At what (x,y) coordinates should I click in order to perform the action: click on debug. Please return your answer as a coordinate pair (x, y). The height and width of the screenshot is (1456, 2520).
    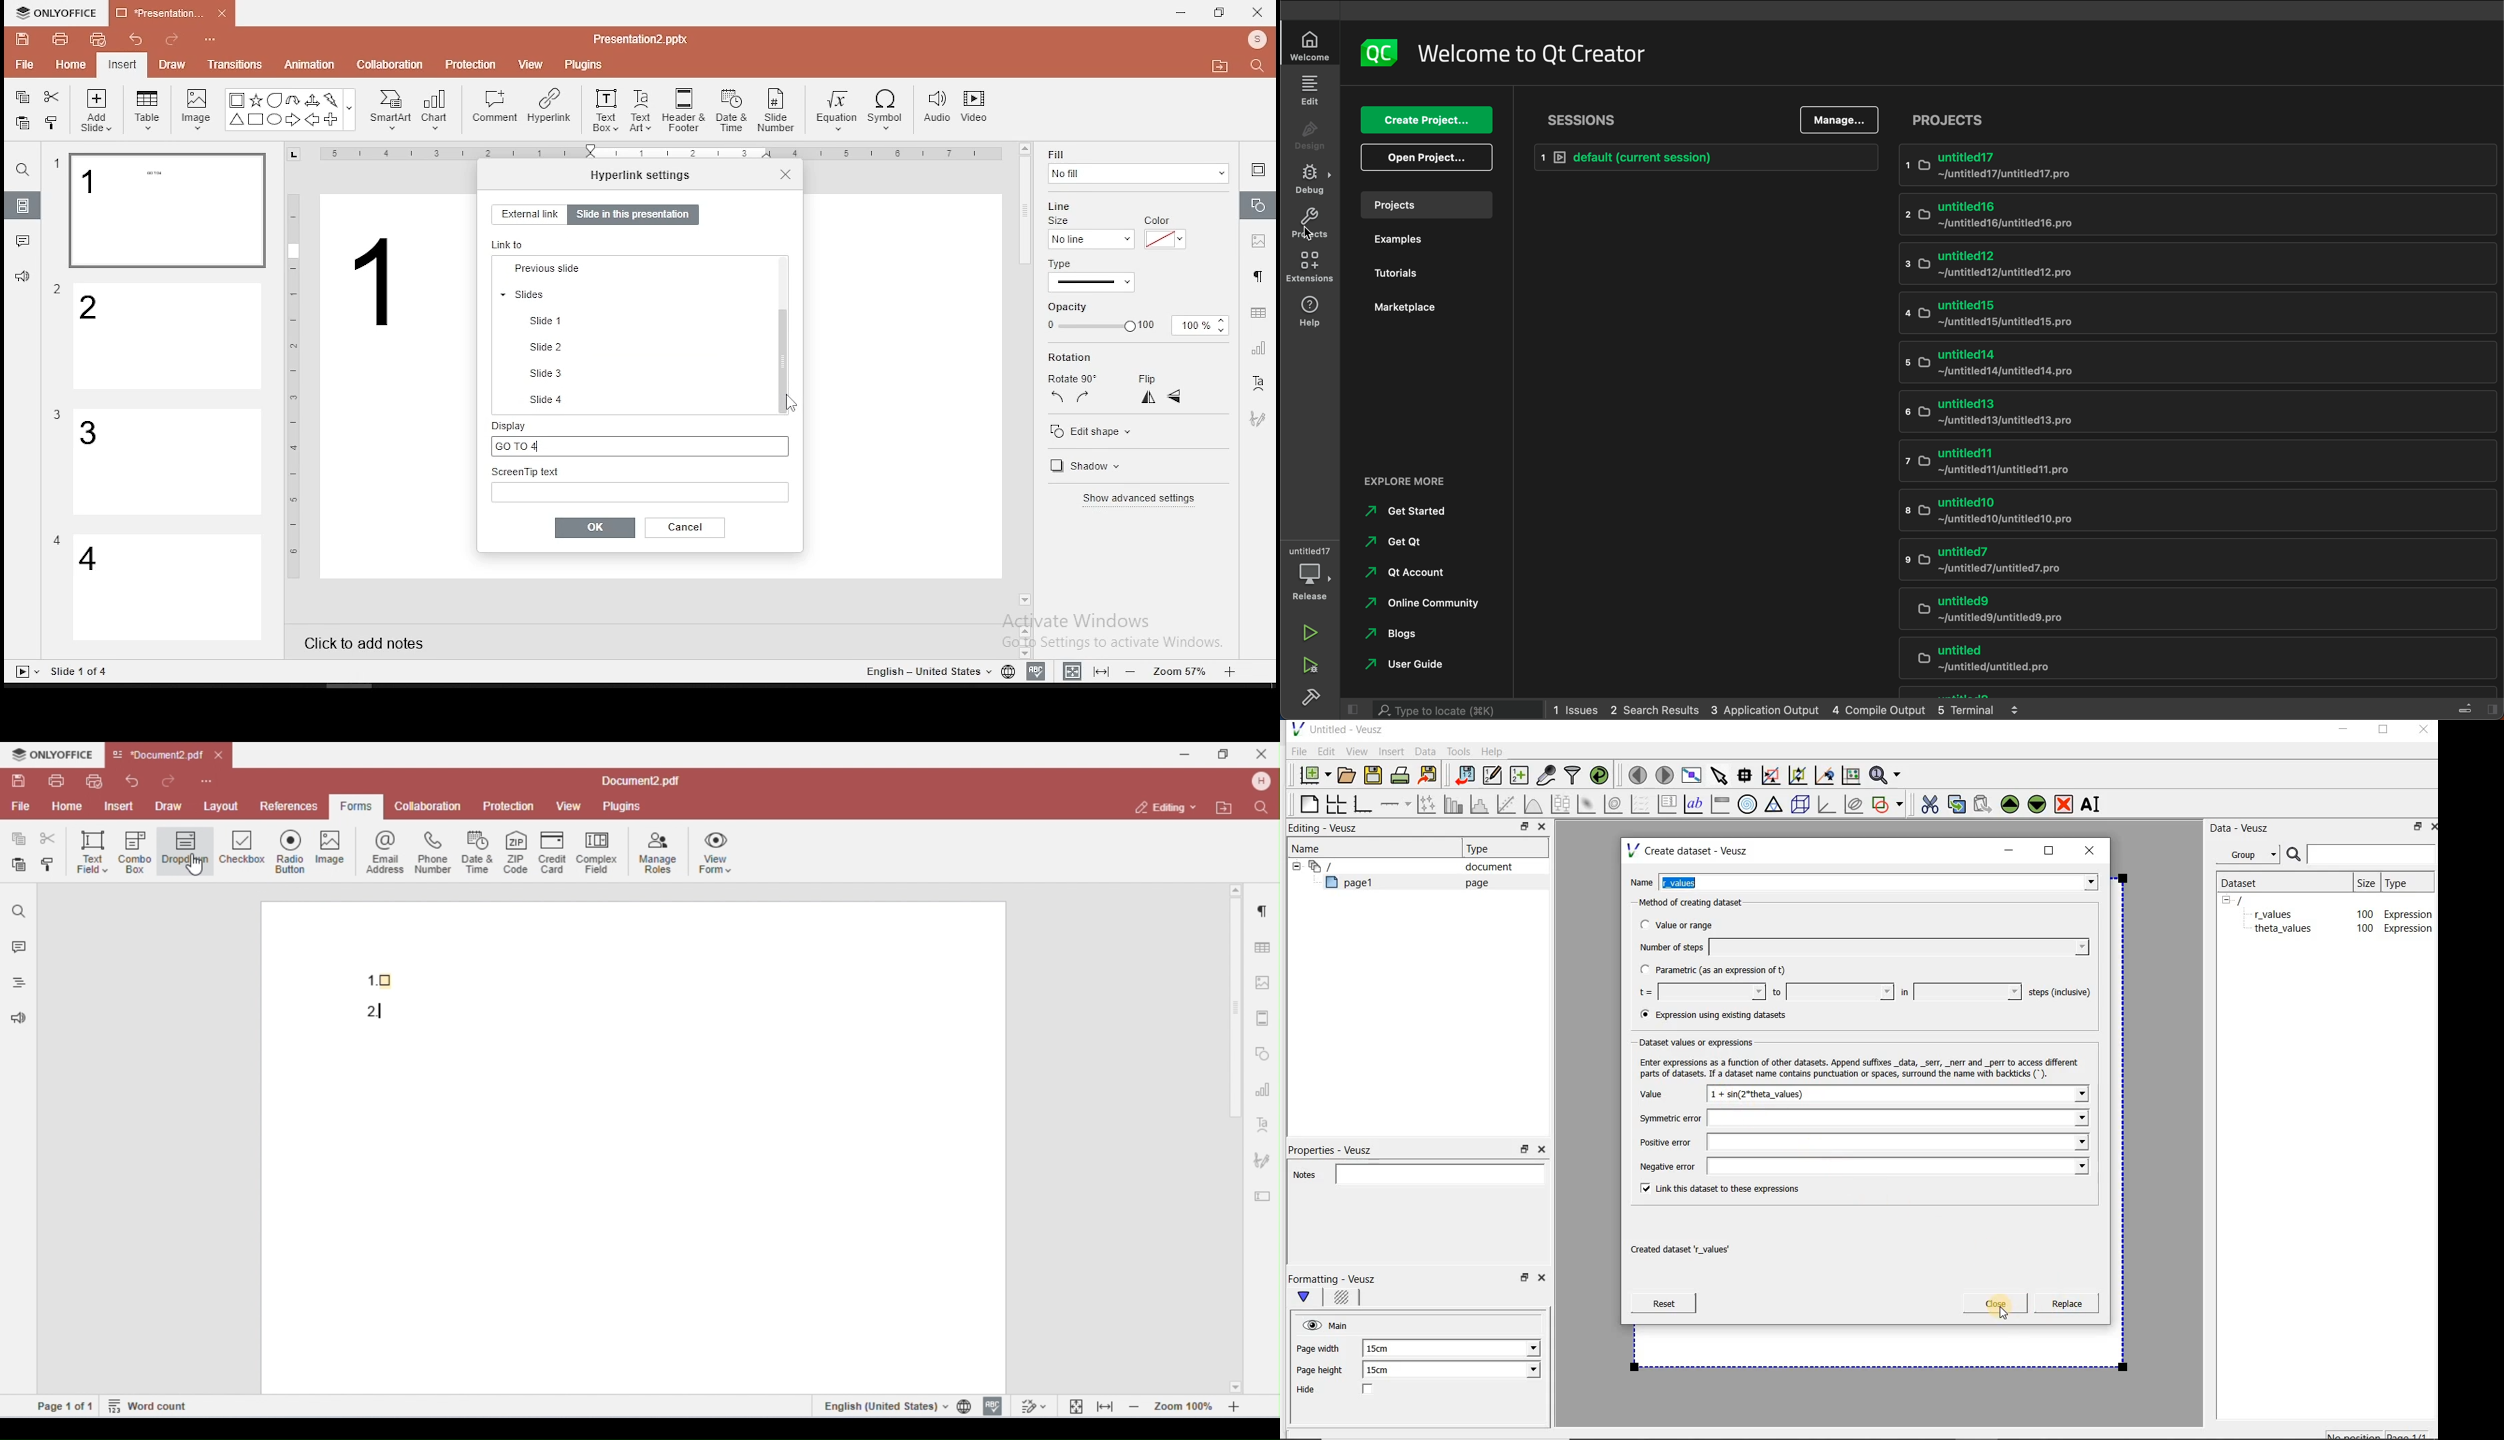
    Looking at the image, I should click on (1311, 177).